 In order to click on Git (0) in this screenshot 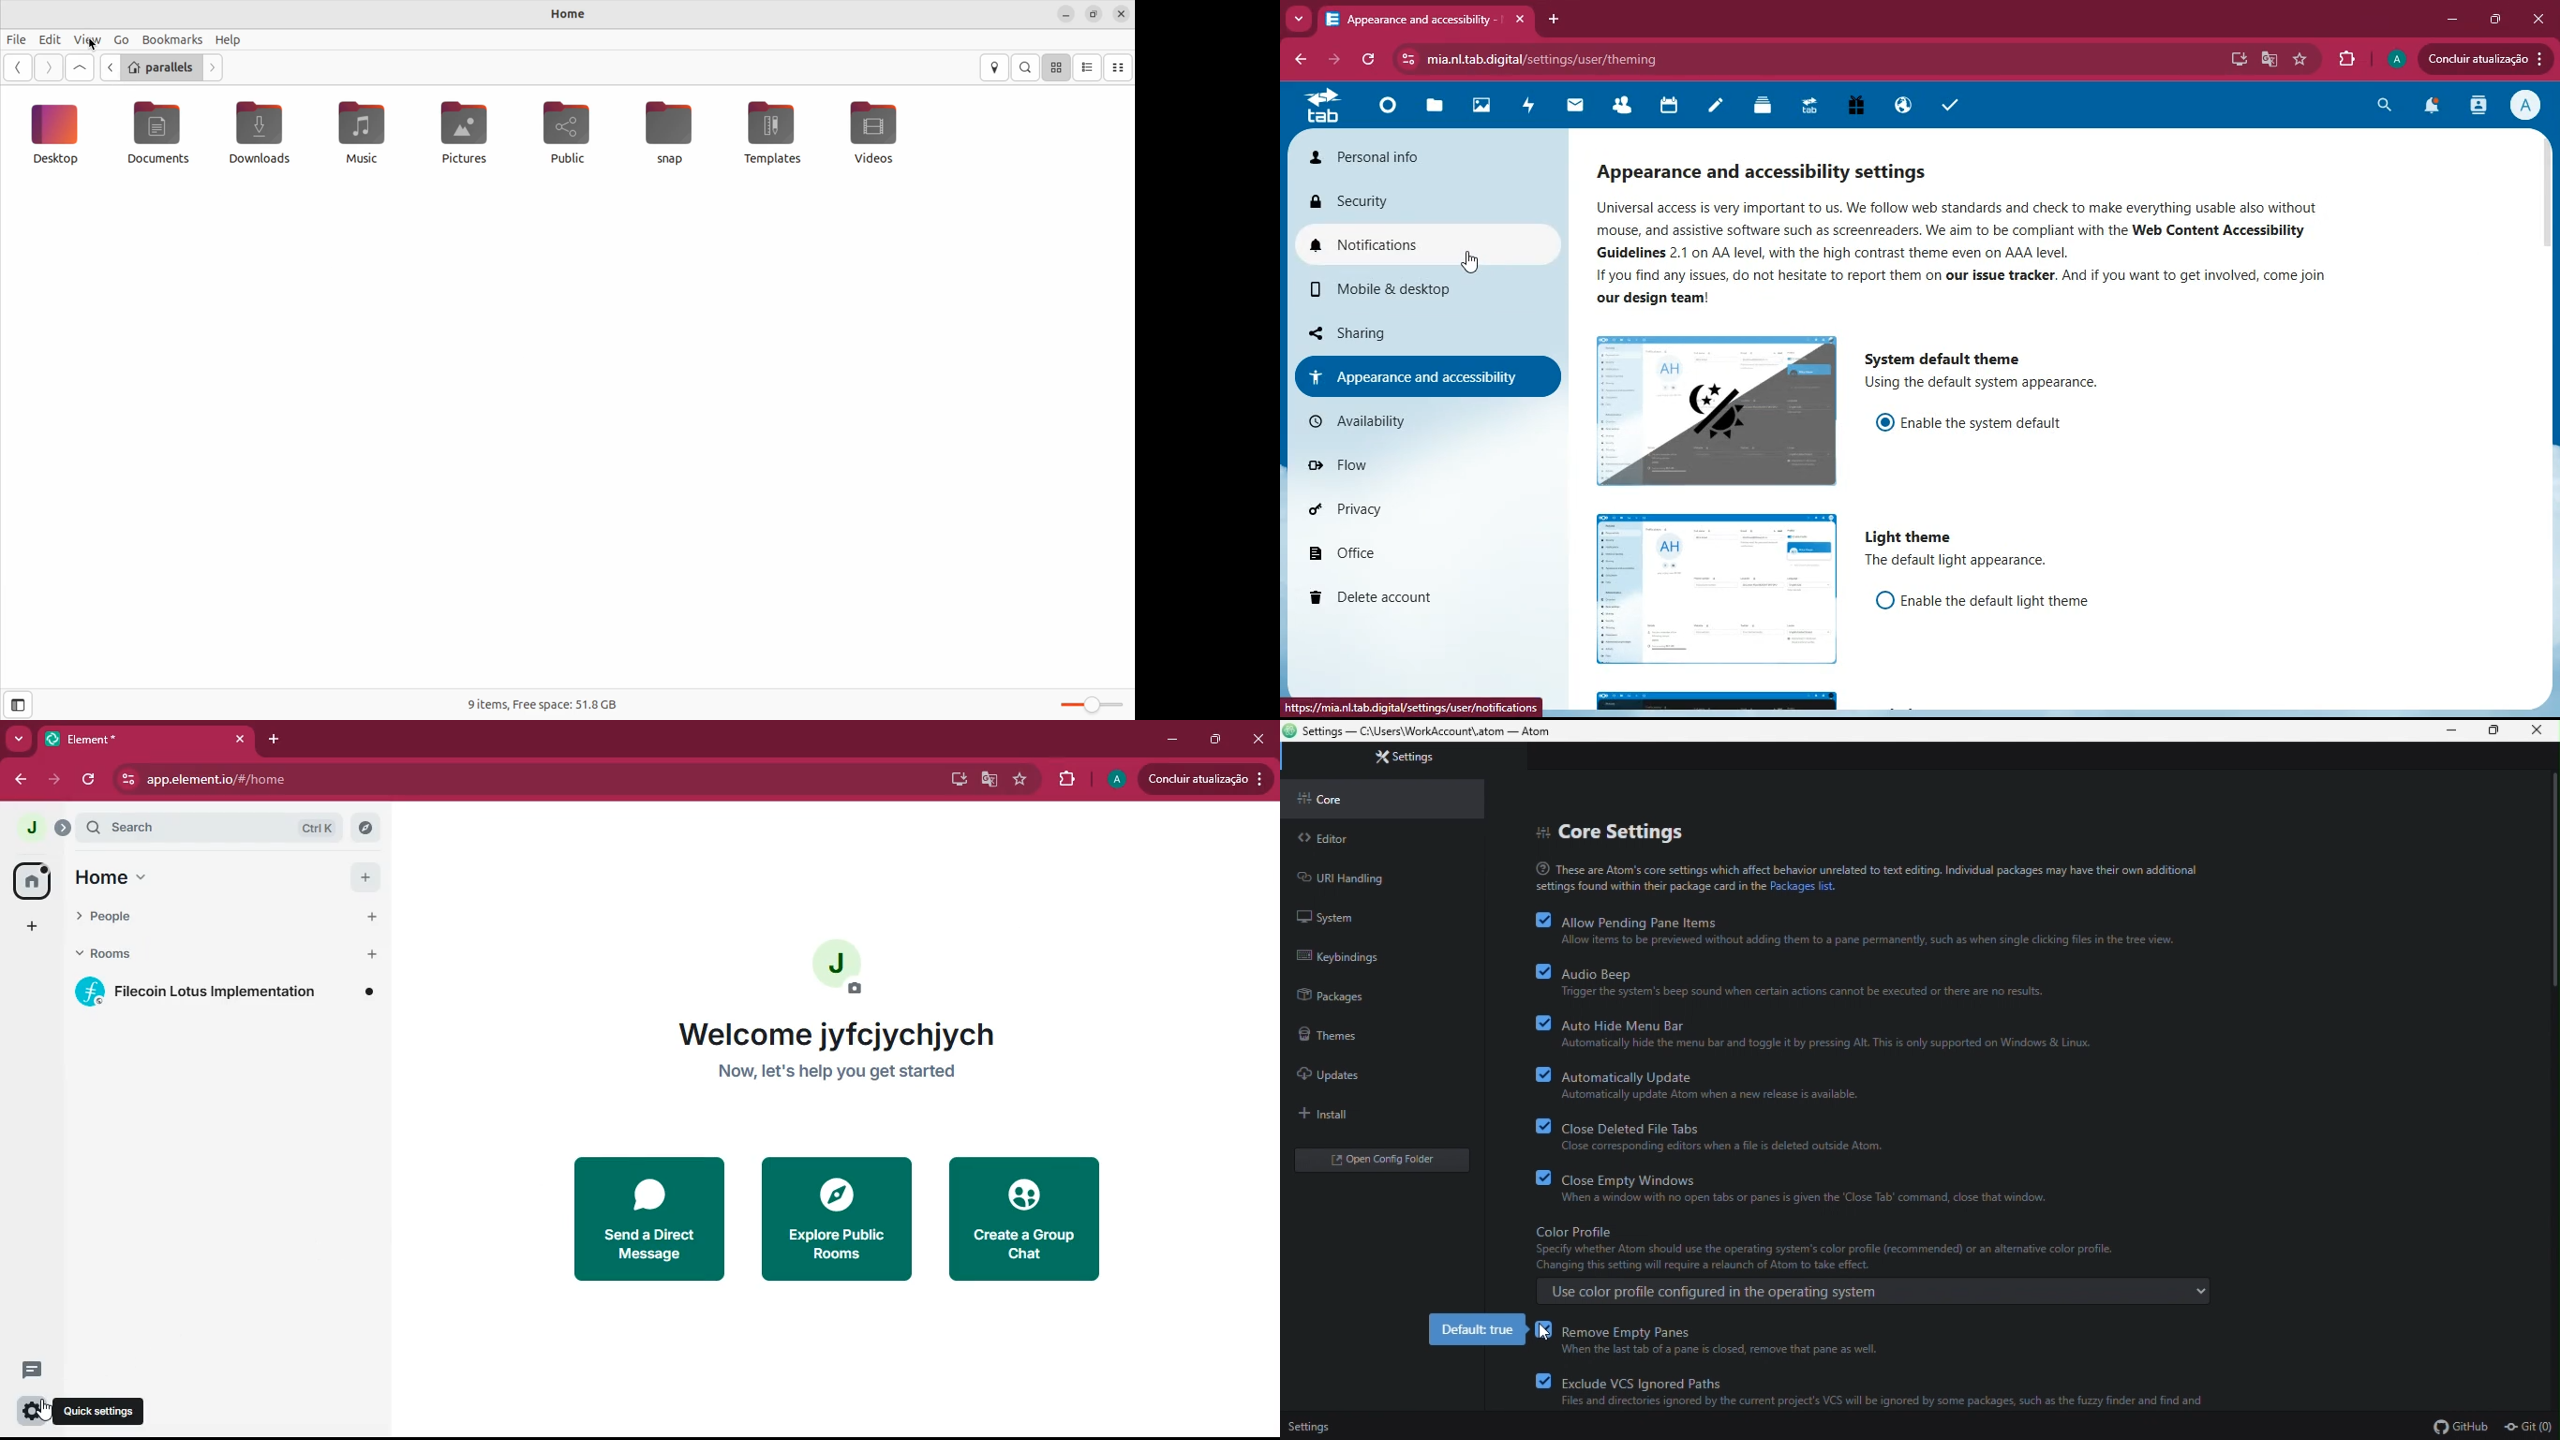, I will do `click(2527, 1428)`.